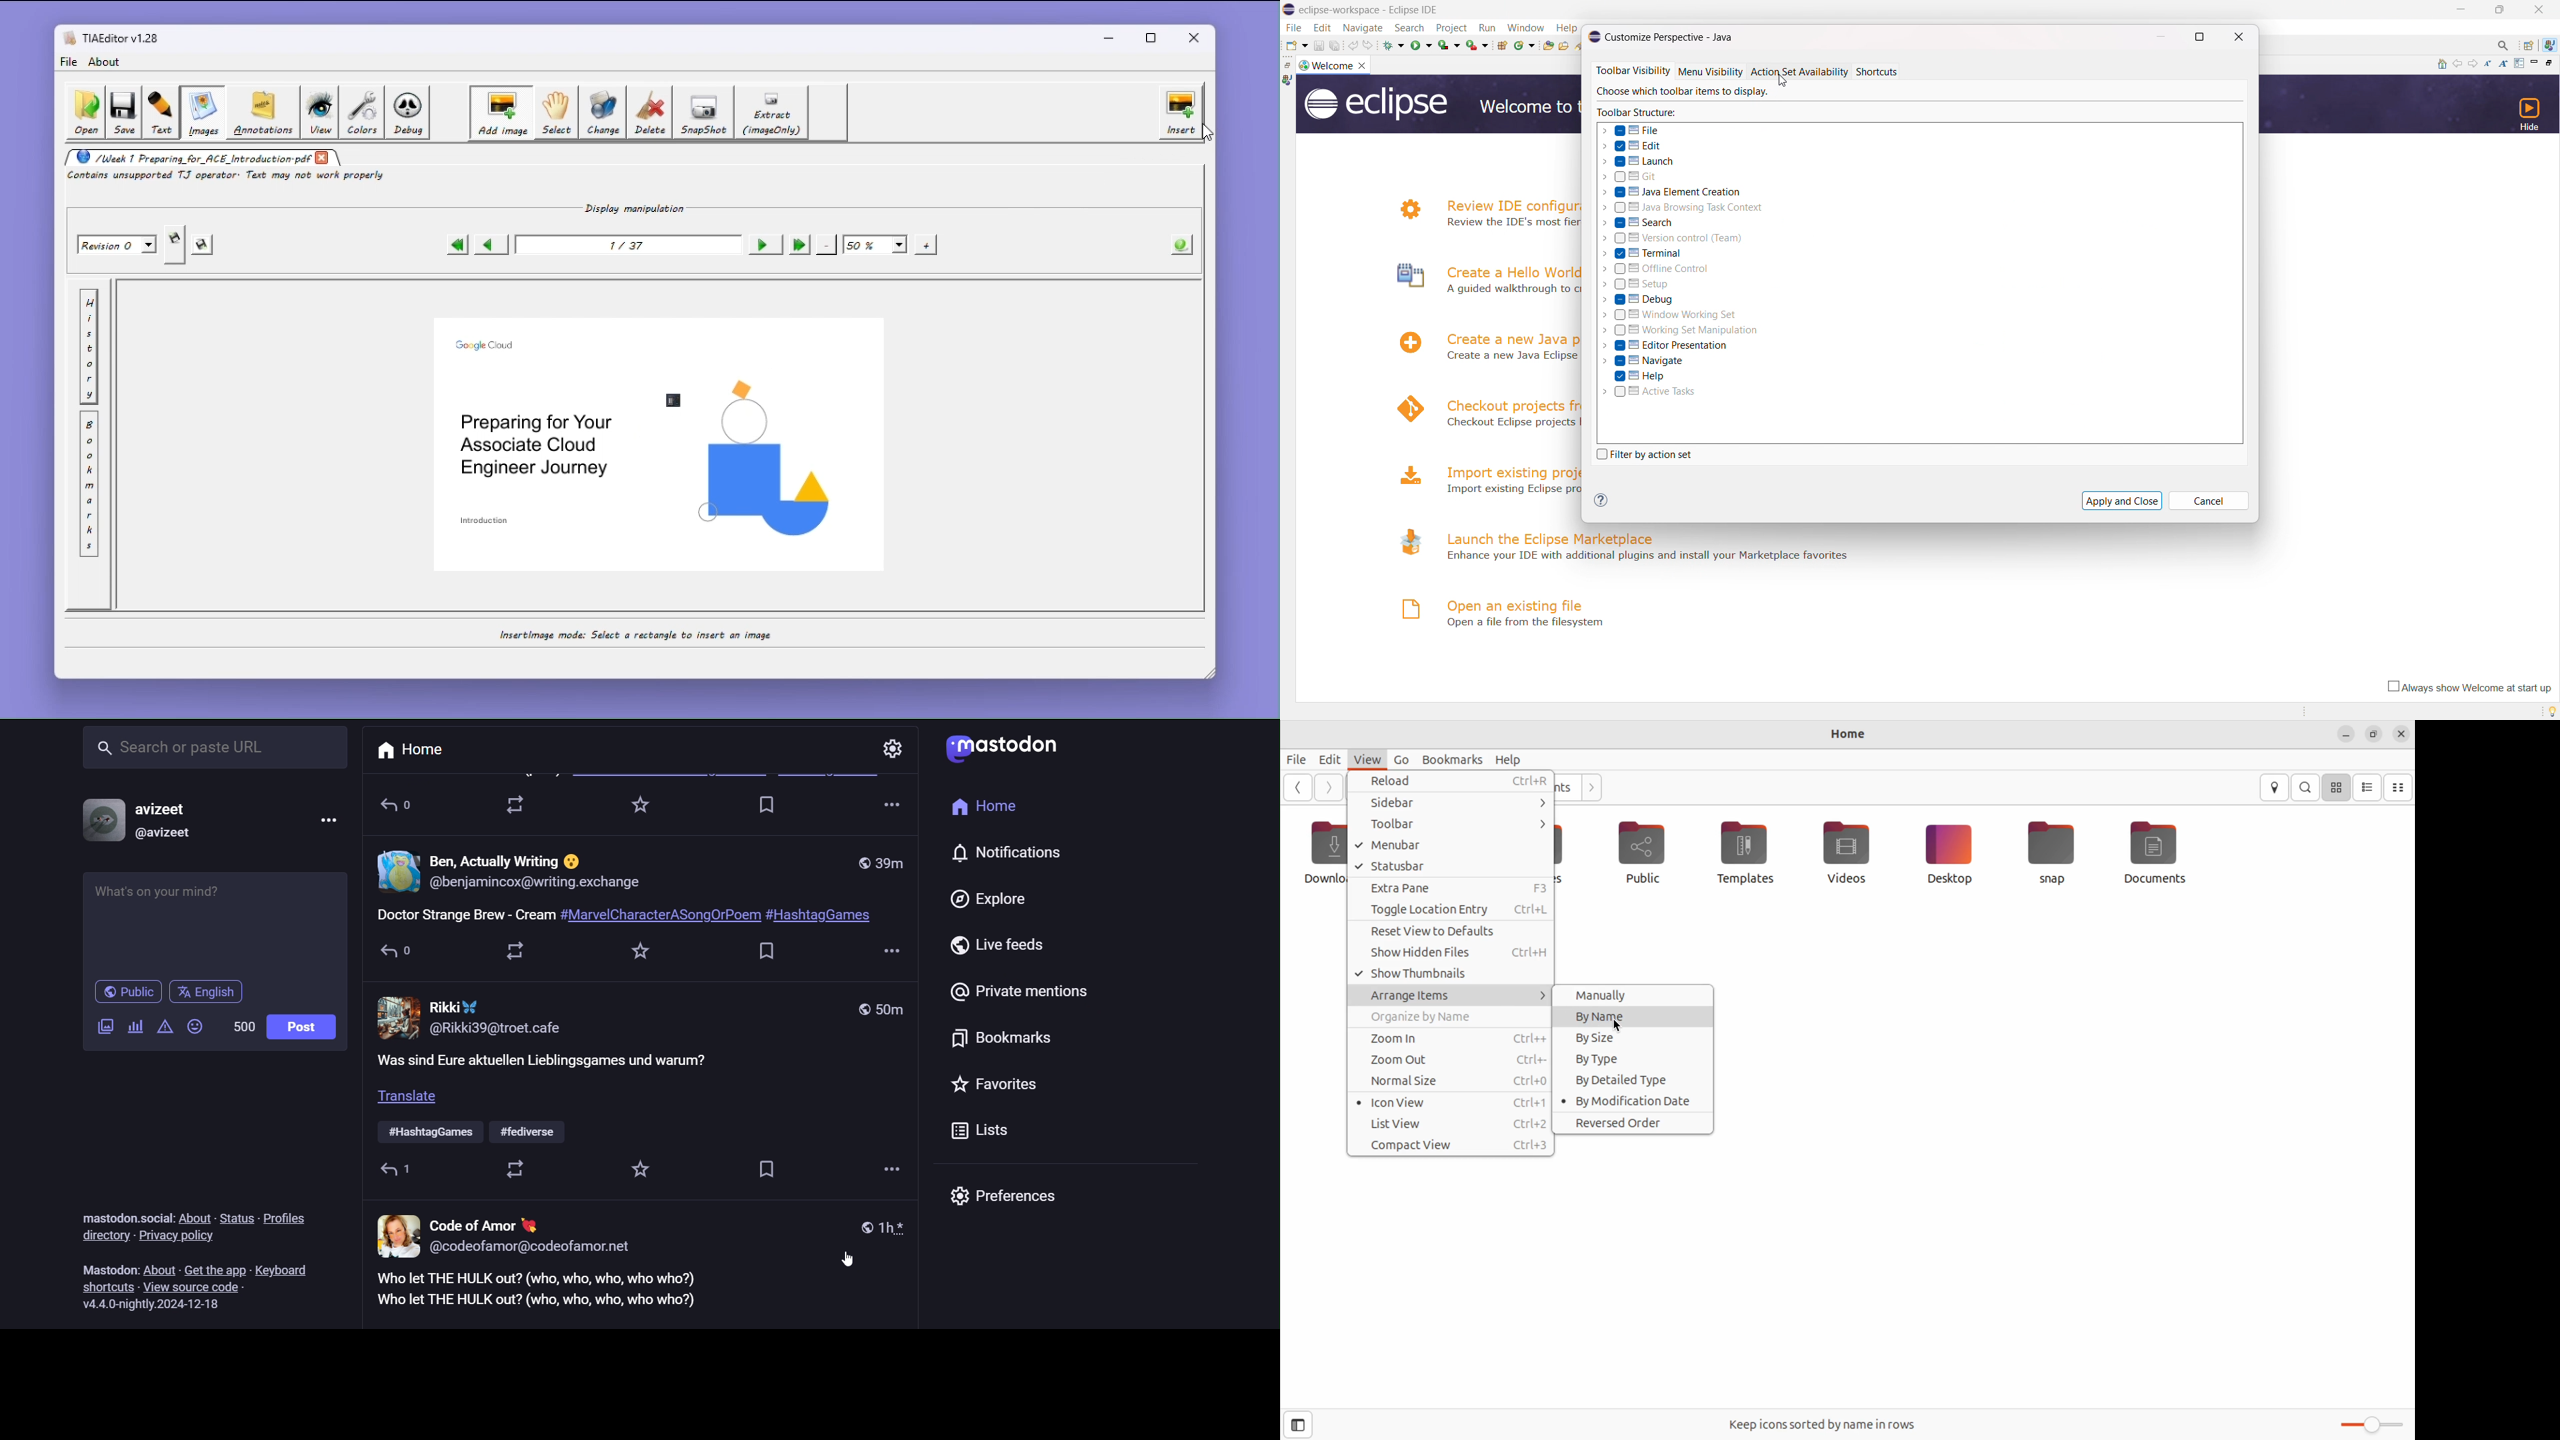 The width and height of the screenshot is (2576, 1456). I want to click on Documents file, so click(2164, 852).